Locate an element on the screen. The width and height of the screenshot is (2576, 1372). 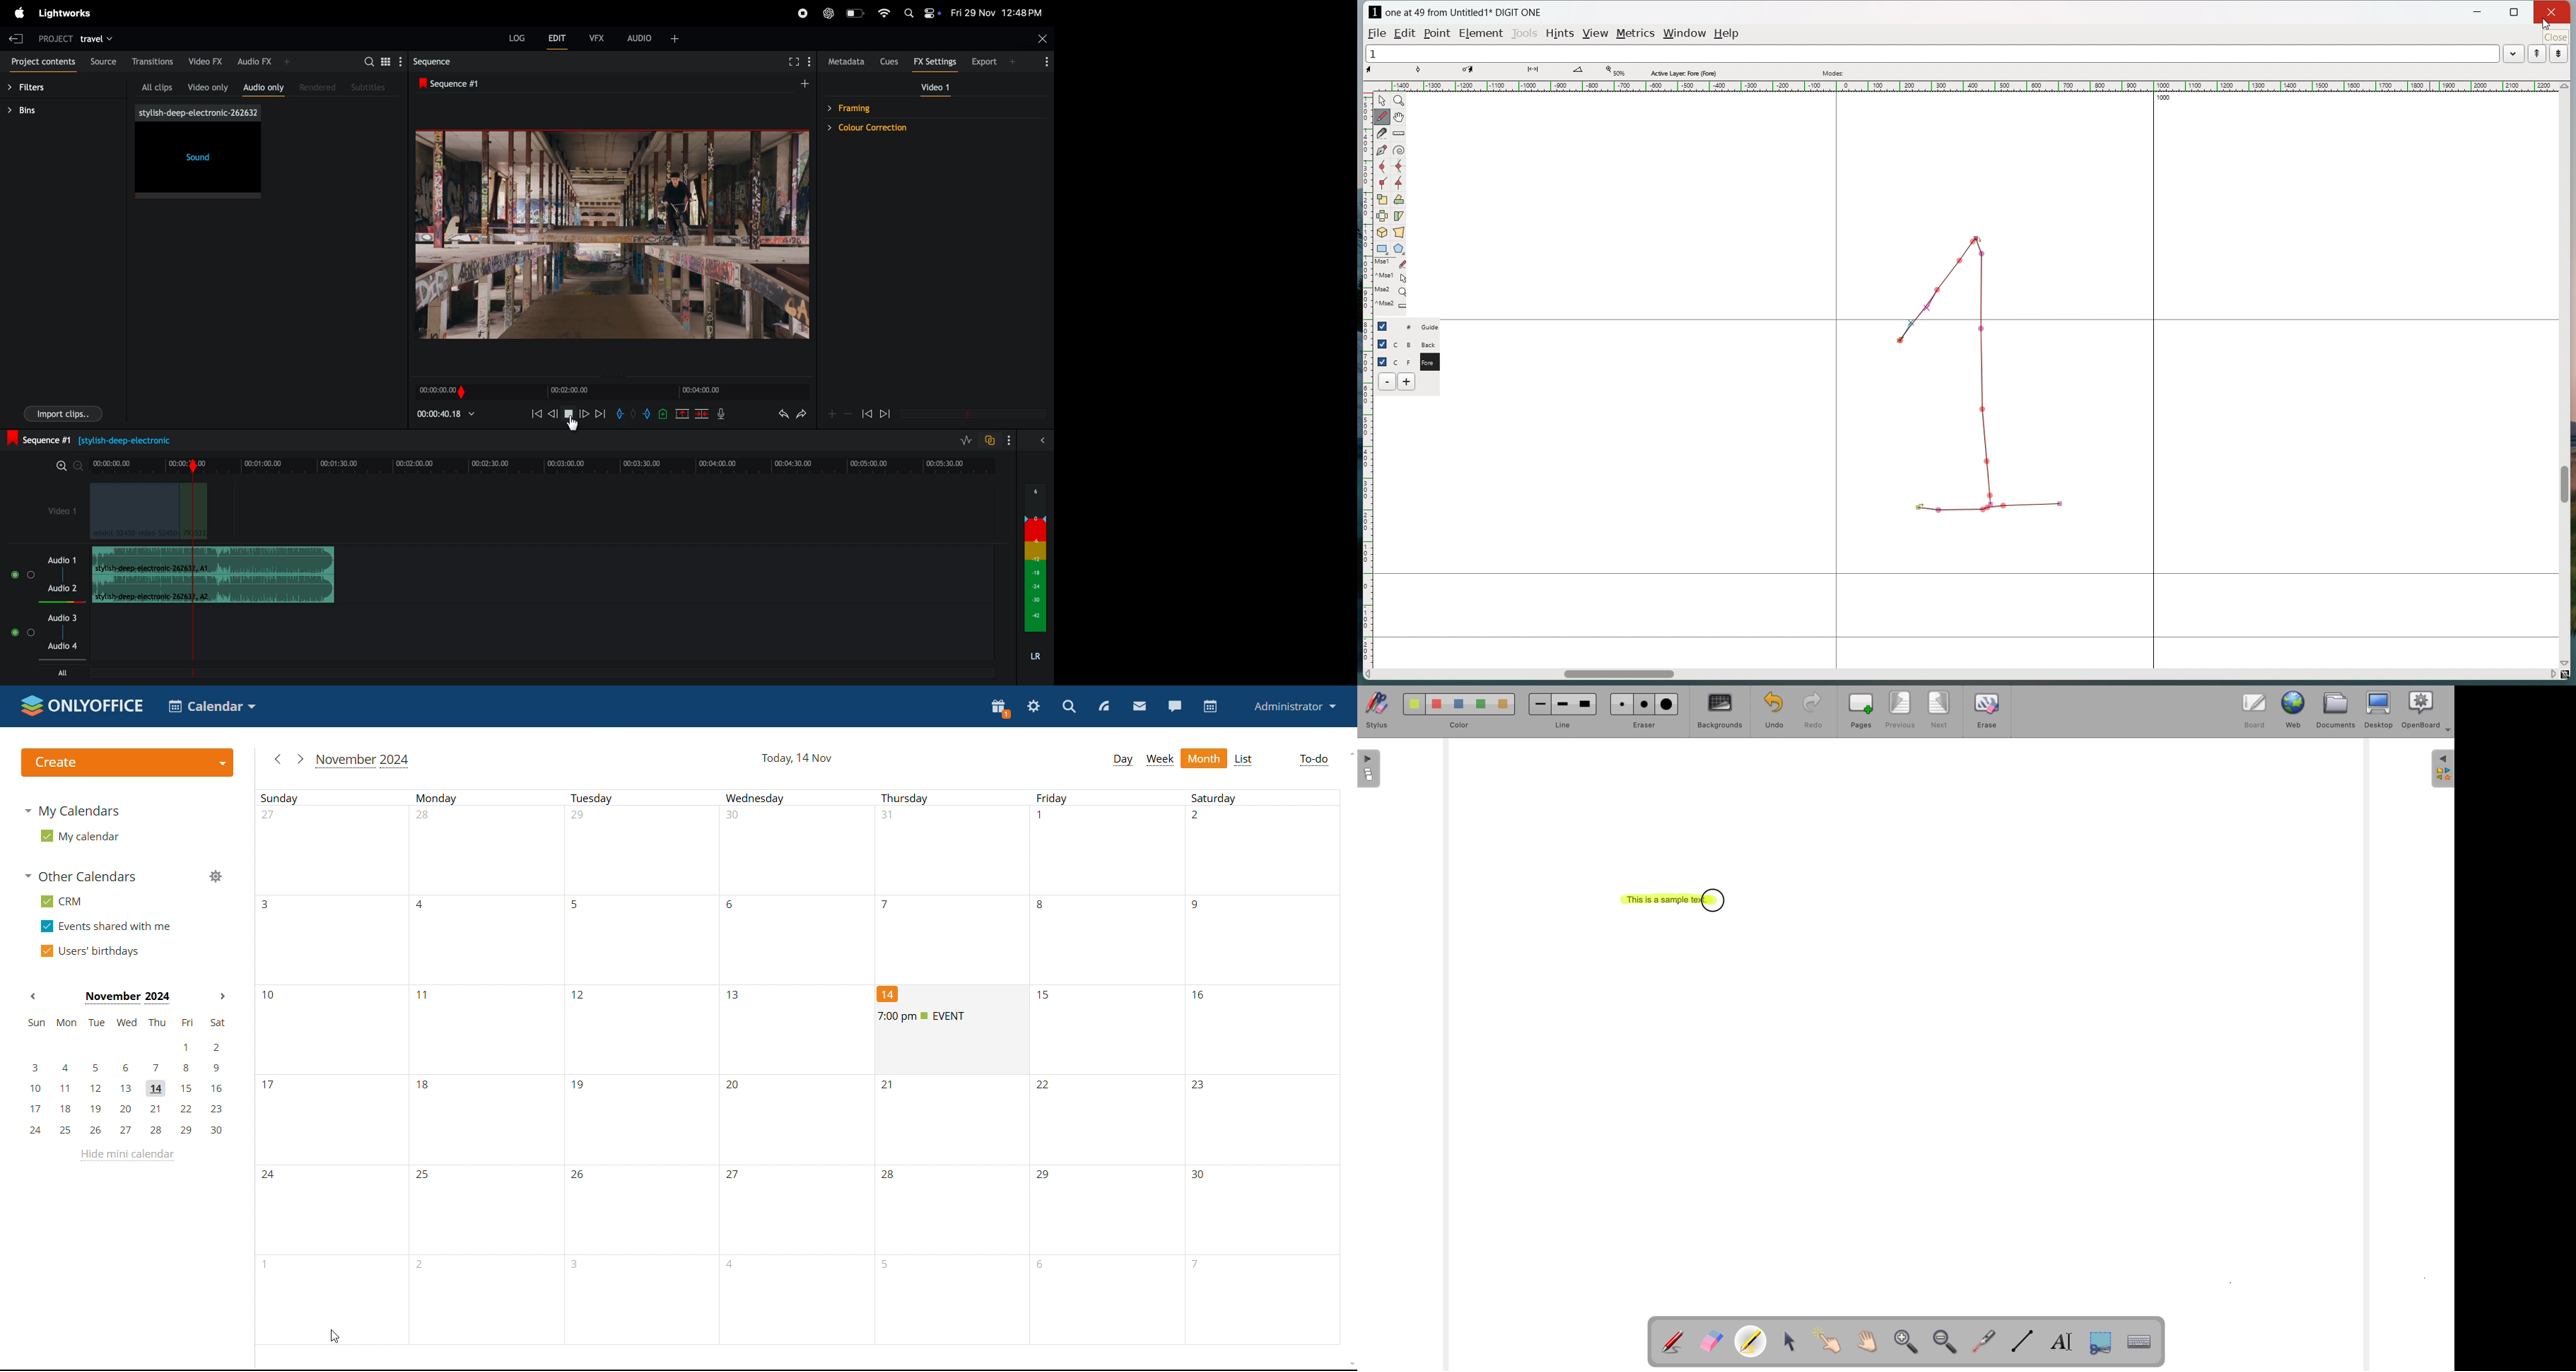
add is located at coordinates (799, 84).